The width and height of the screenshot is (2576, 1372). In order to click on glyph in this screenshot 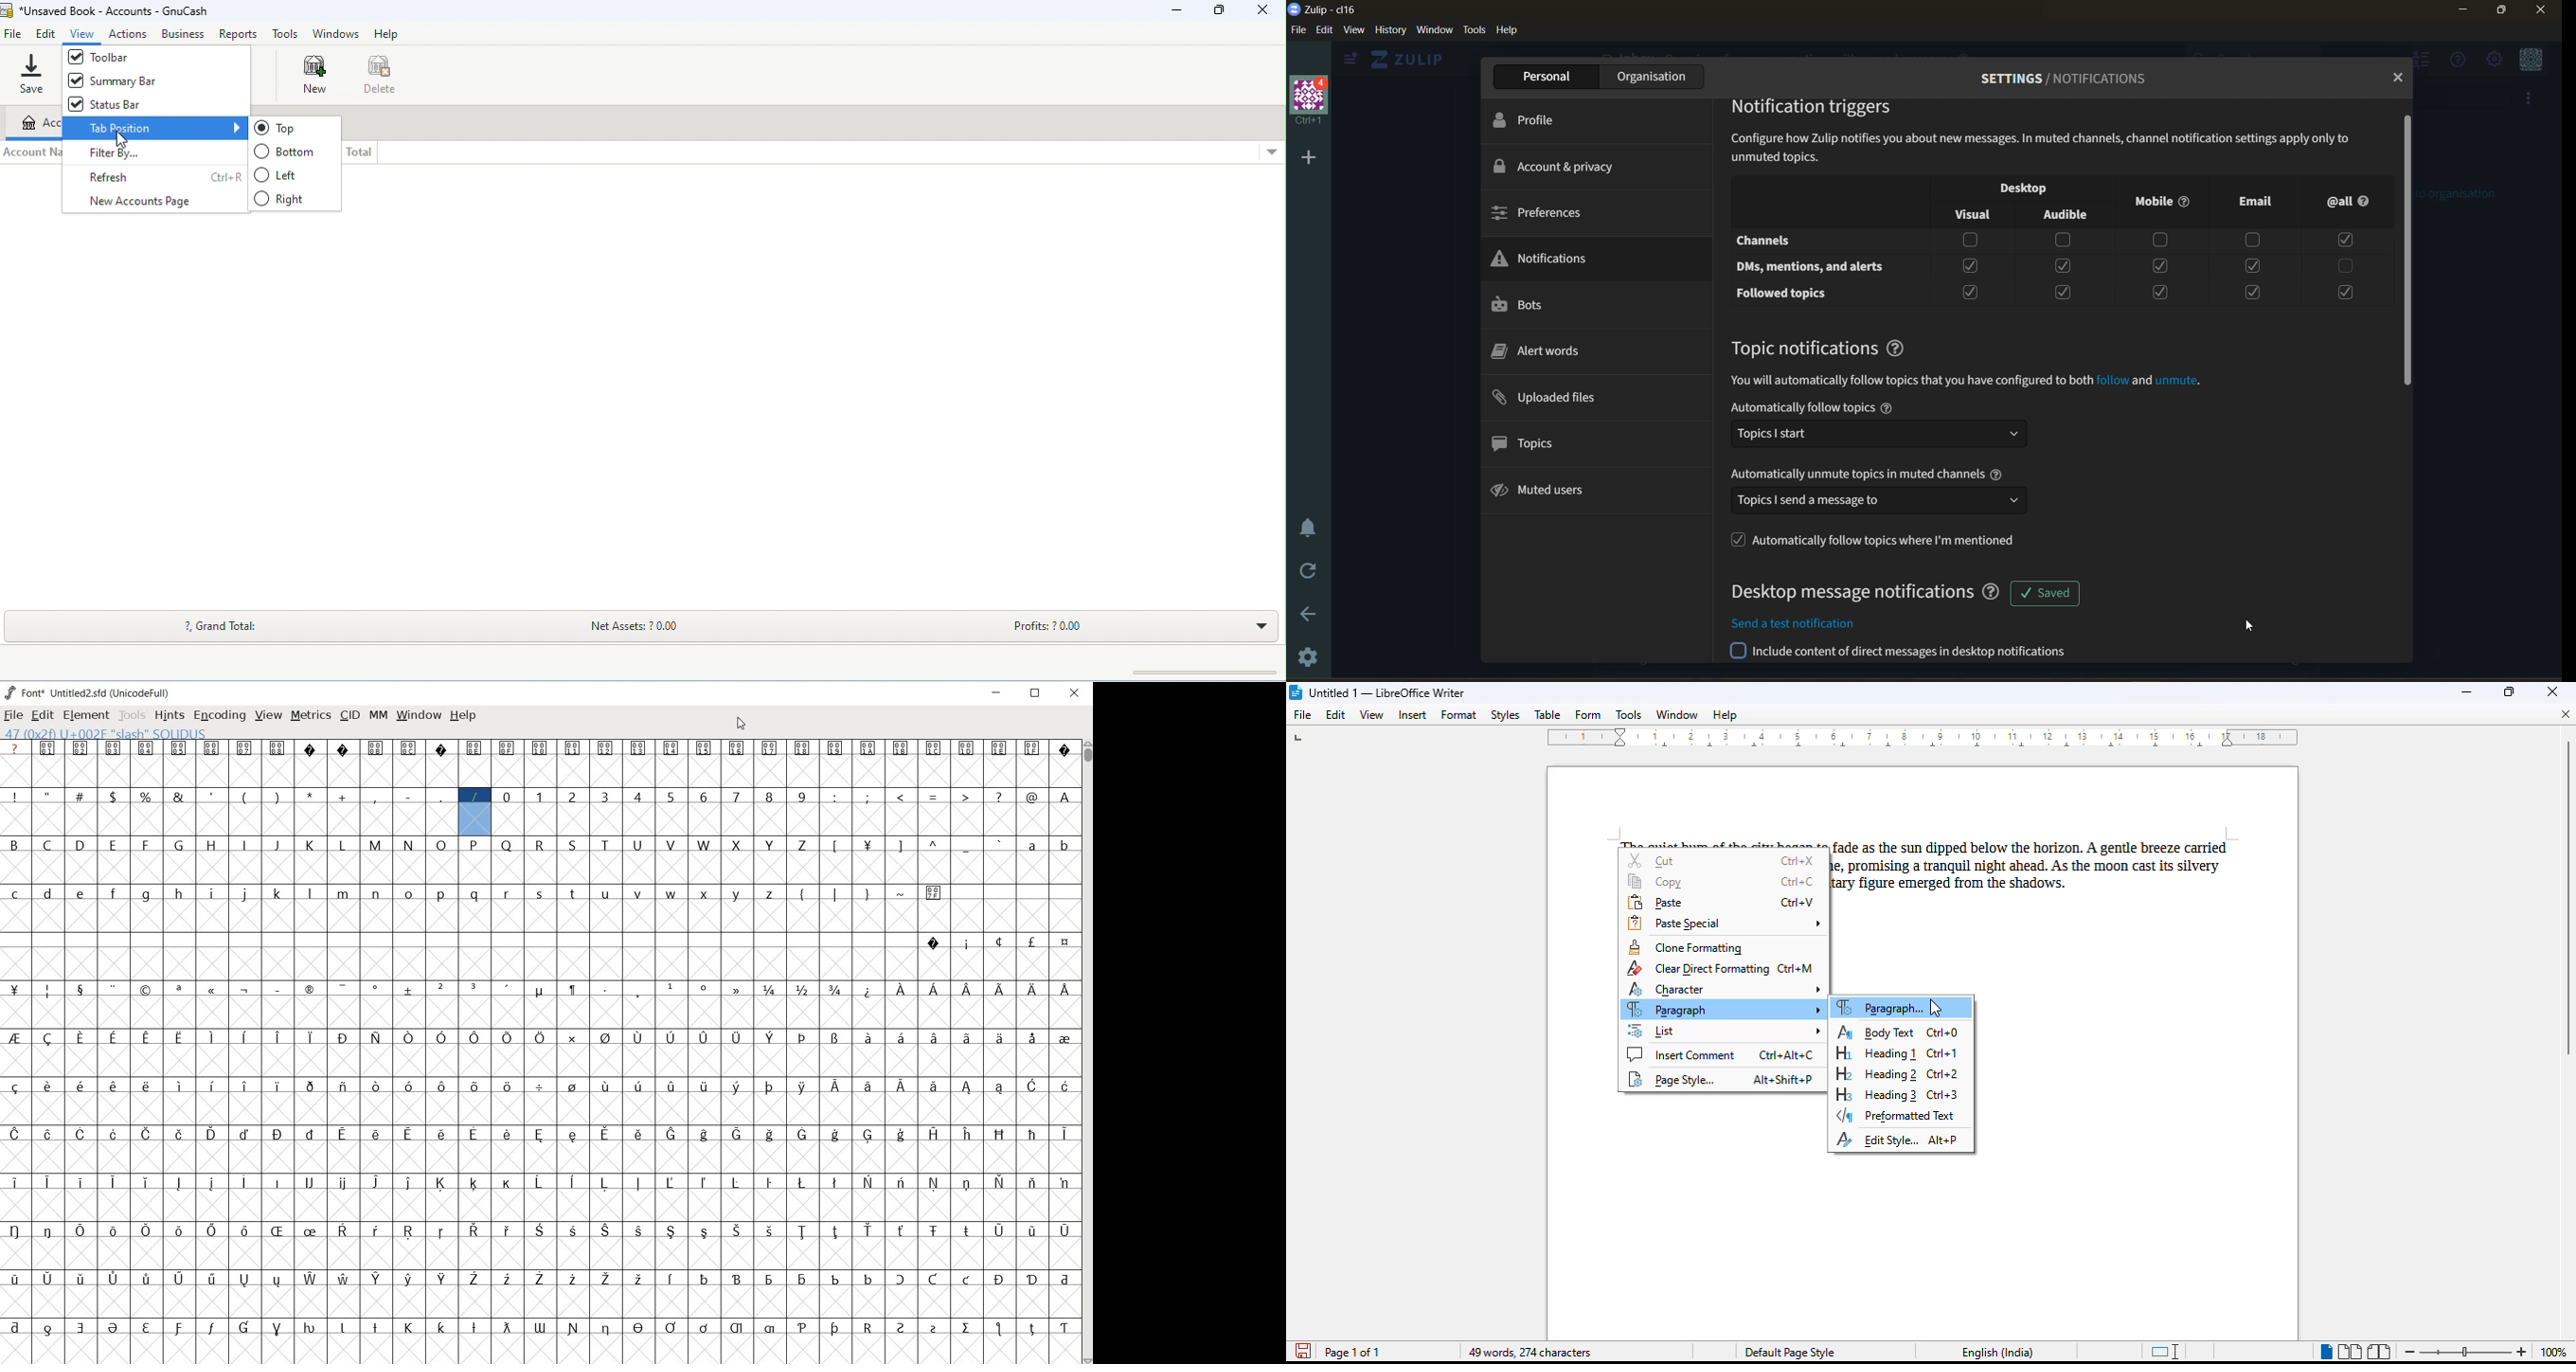, I will do `click(47, 795)`.